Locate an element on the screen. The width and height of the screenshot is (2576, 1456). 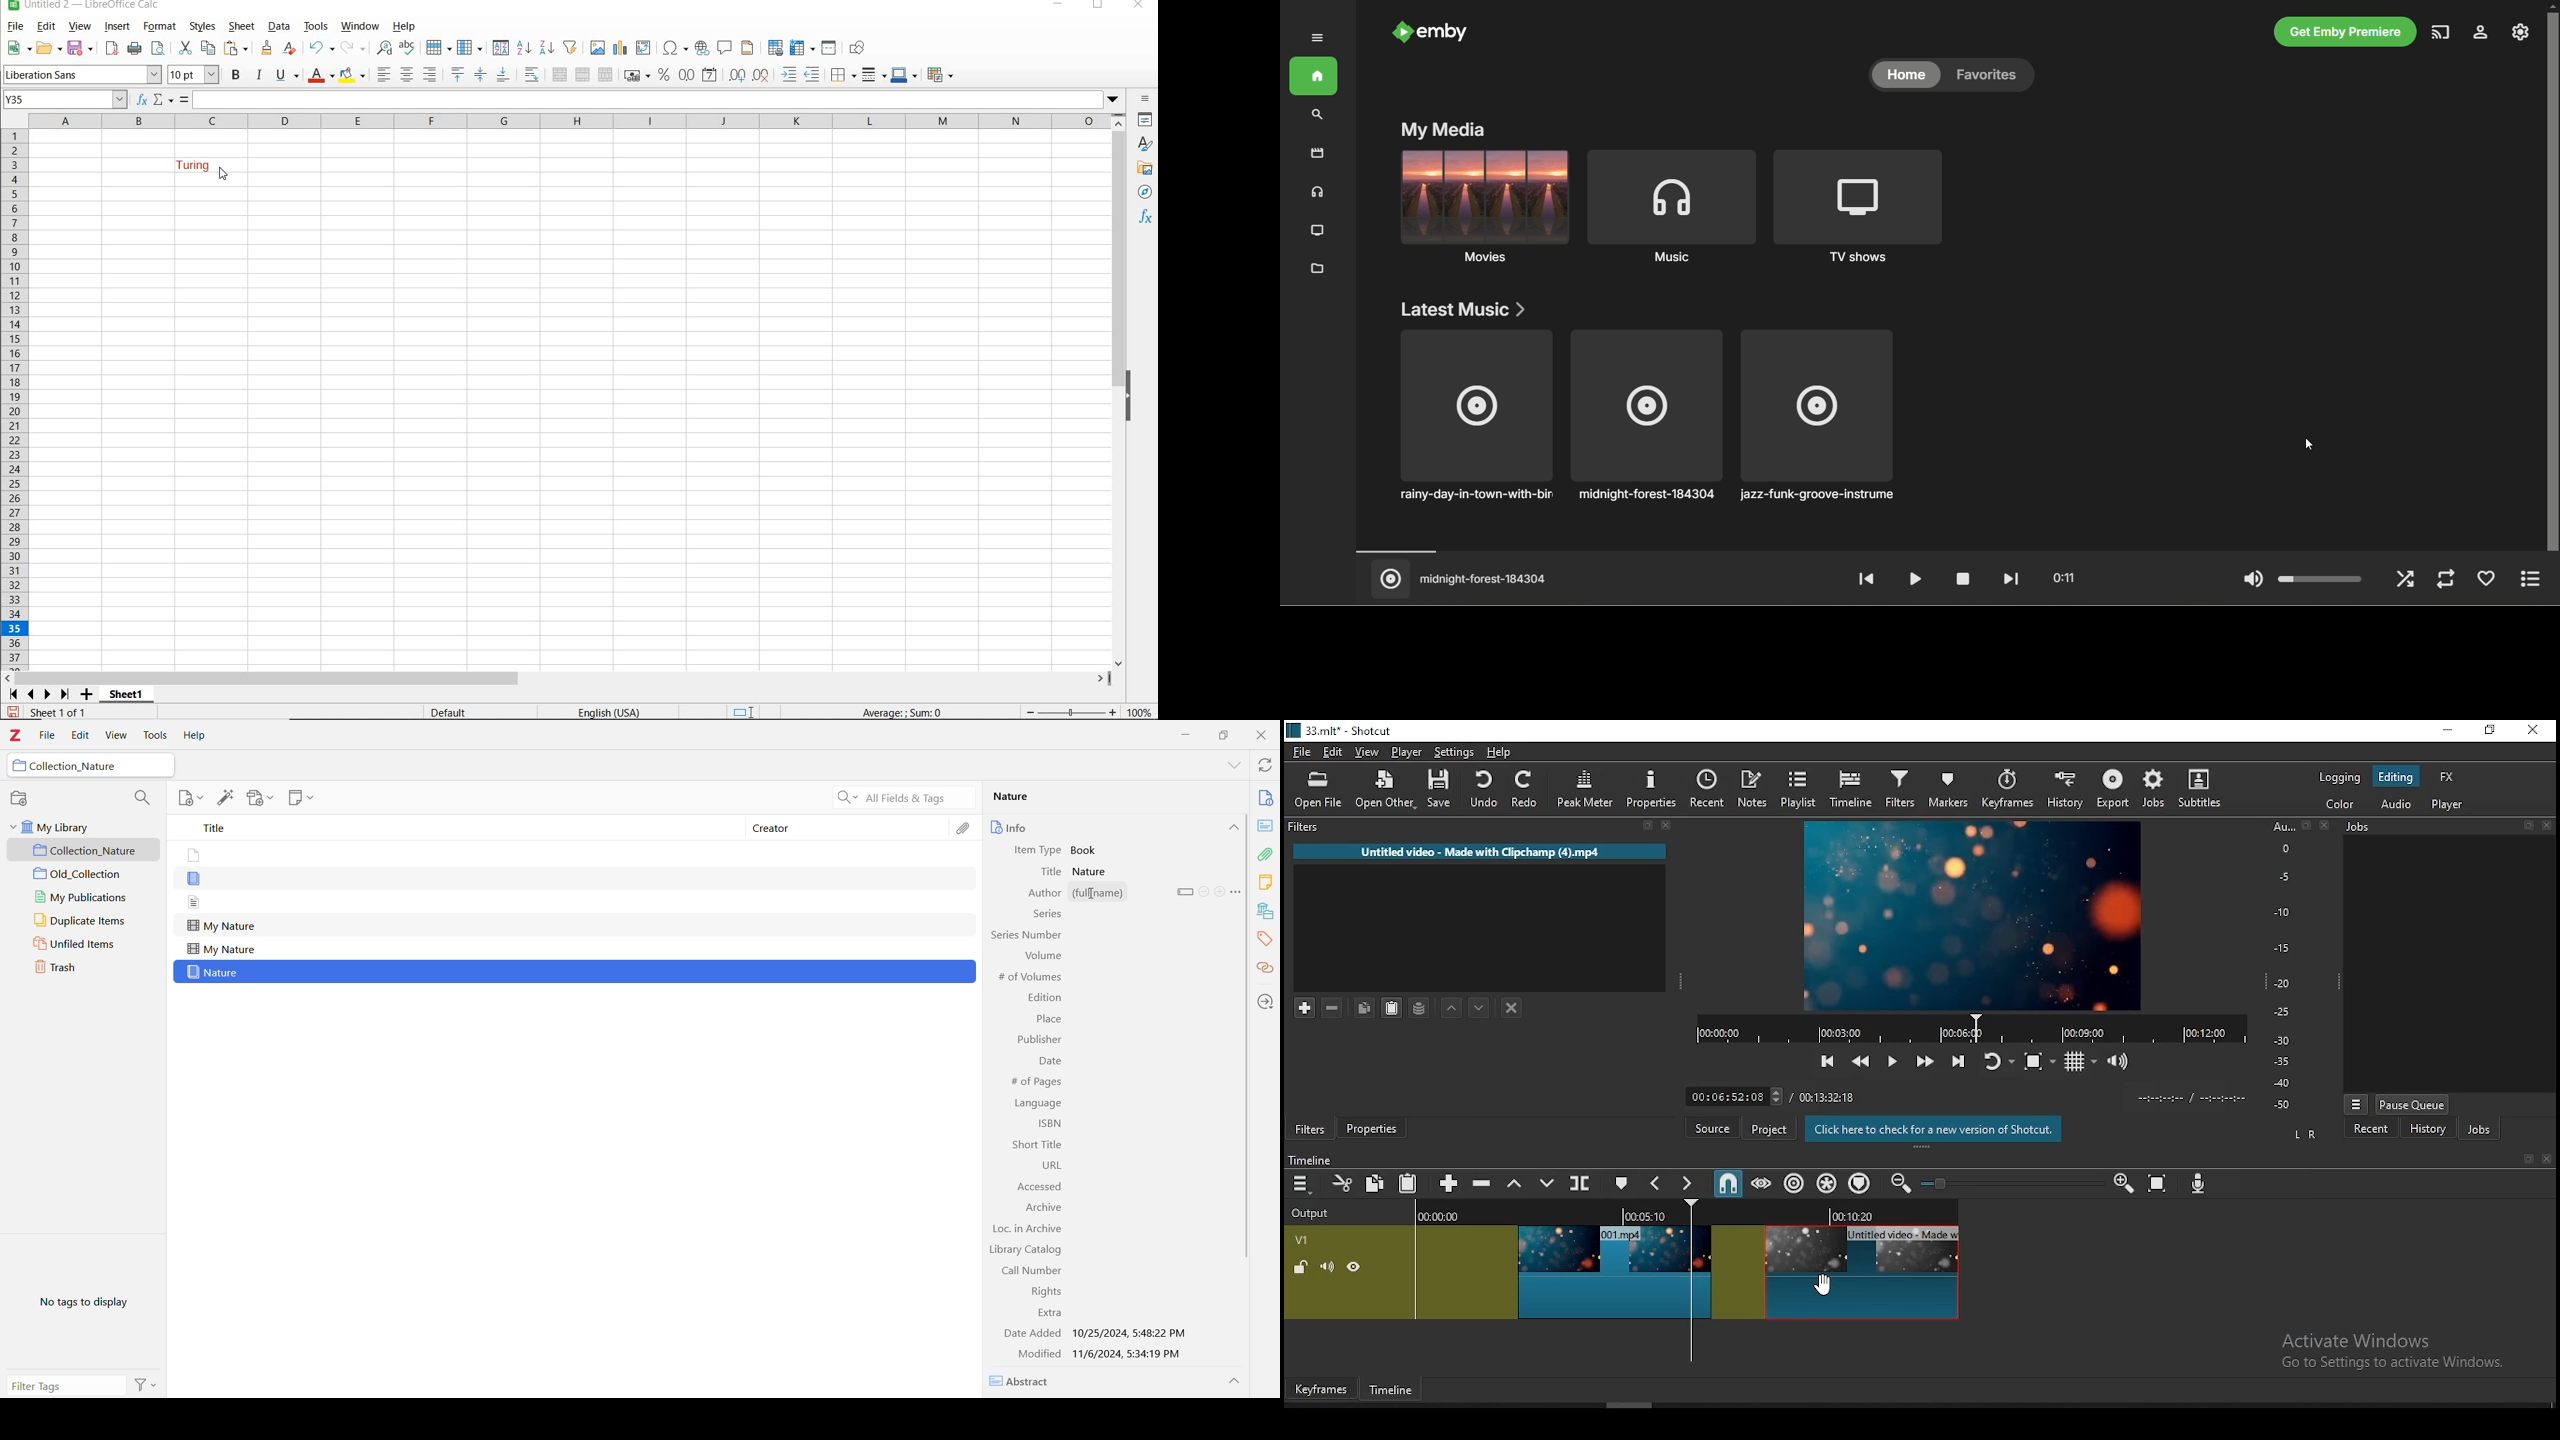
Edition is located at coordinates (1045, 998).